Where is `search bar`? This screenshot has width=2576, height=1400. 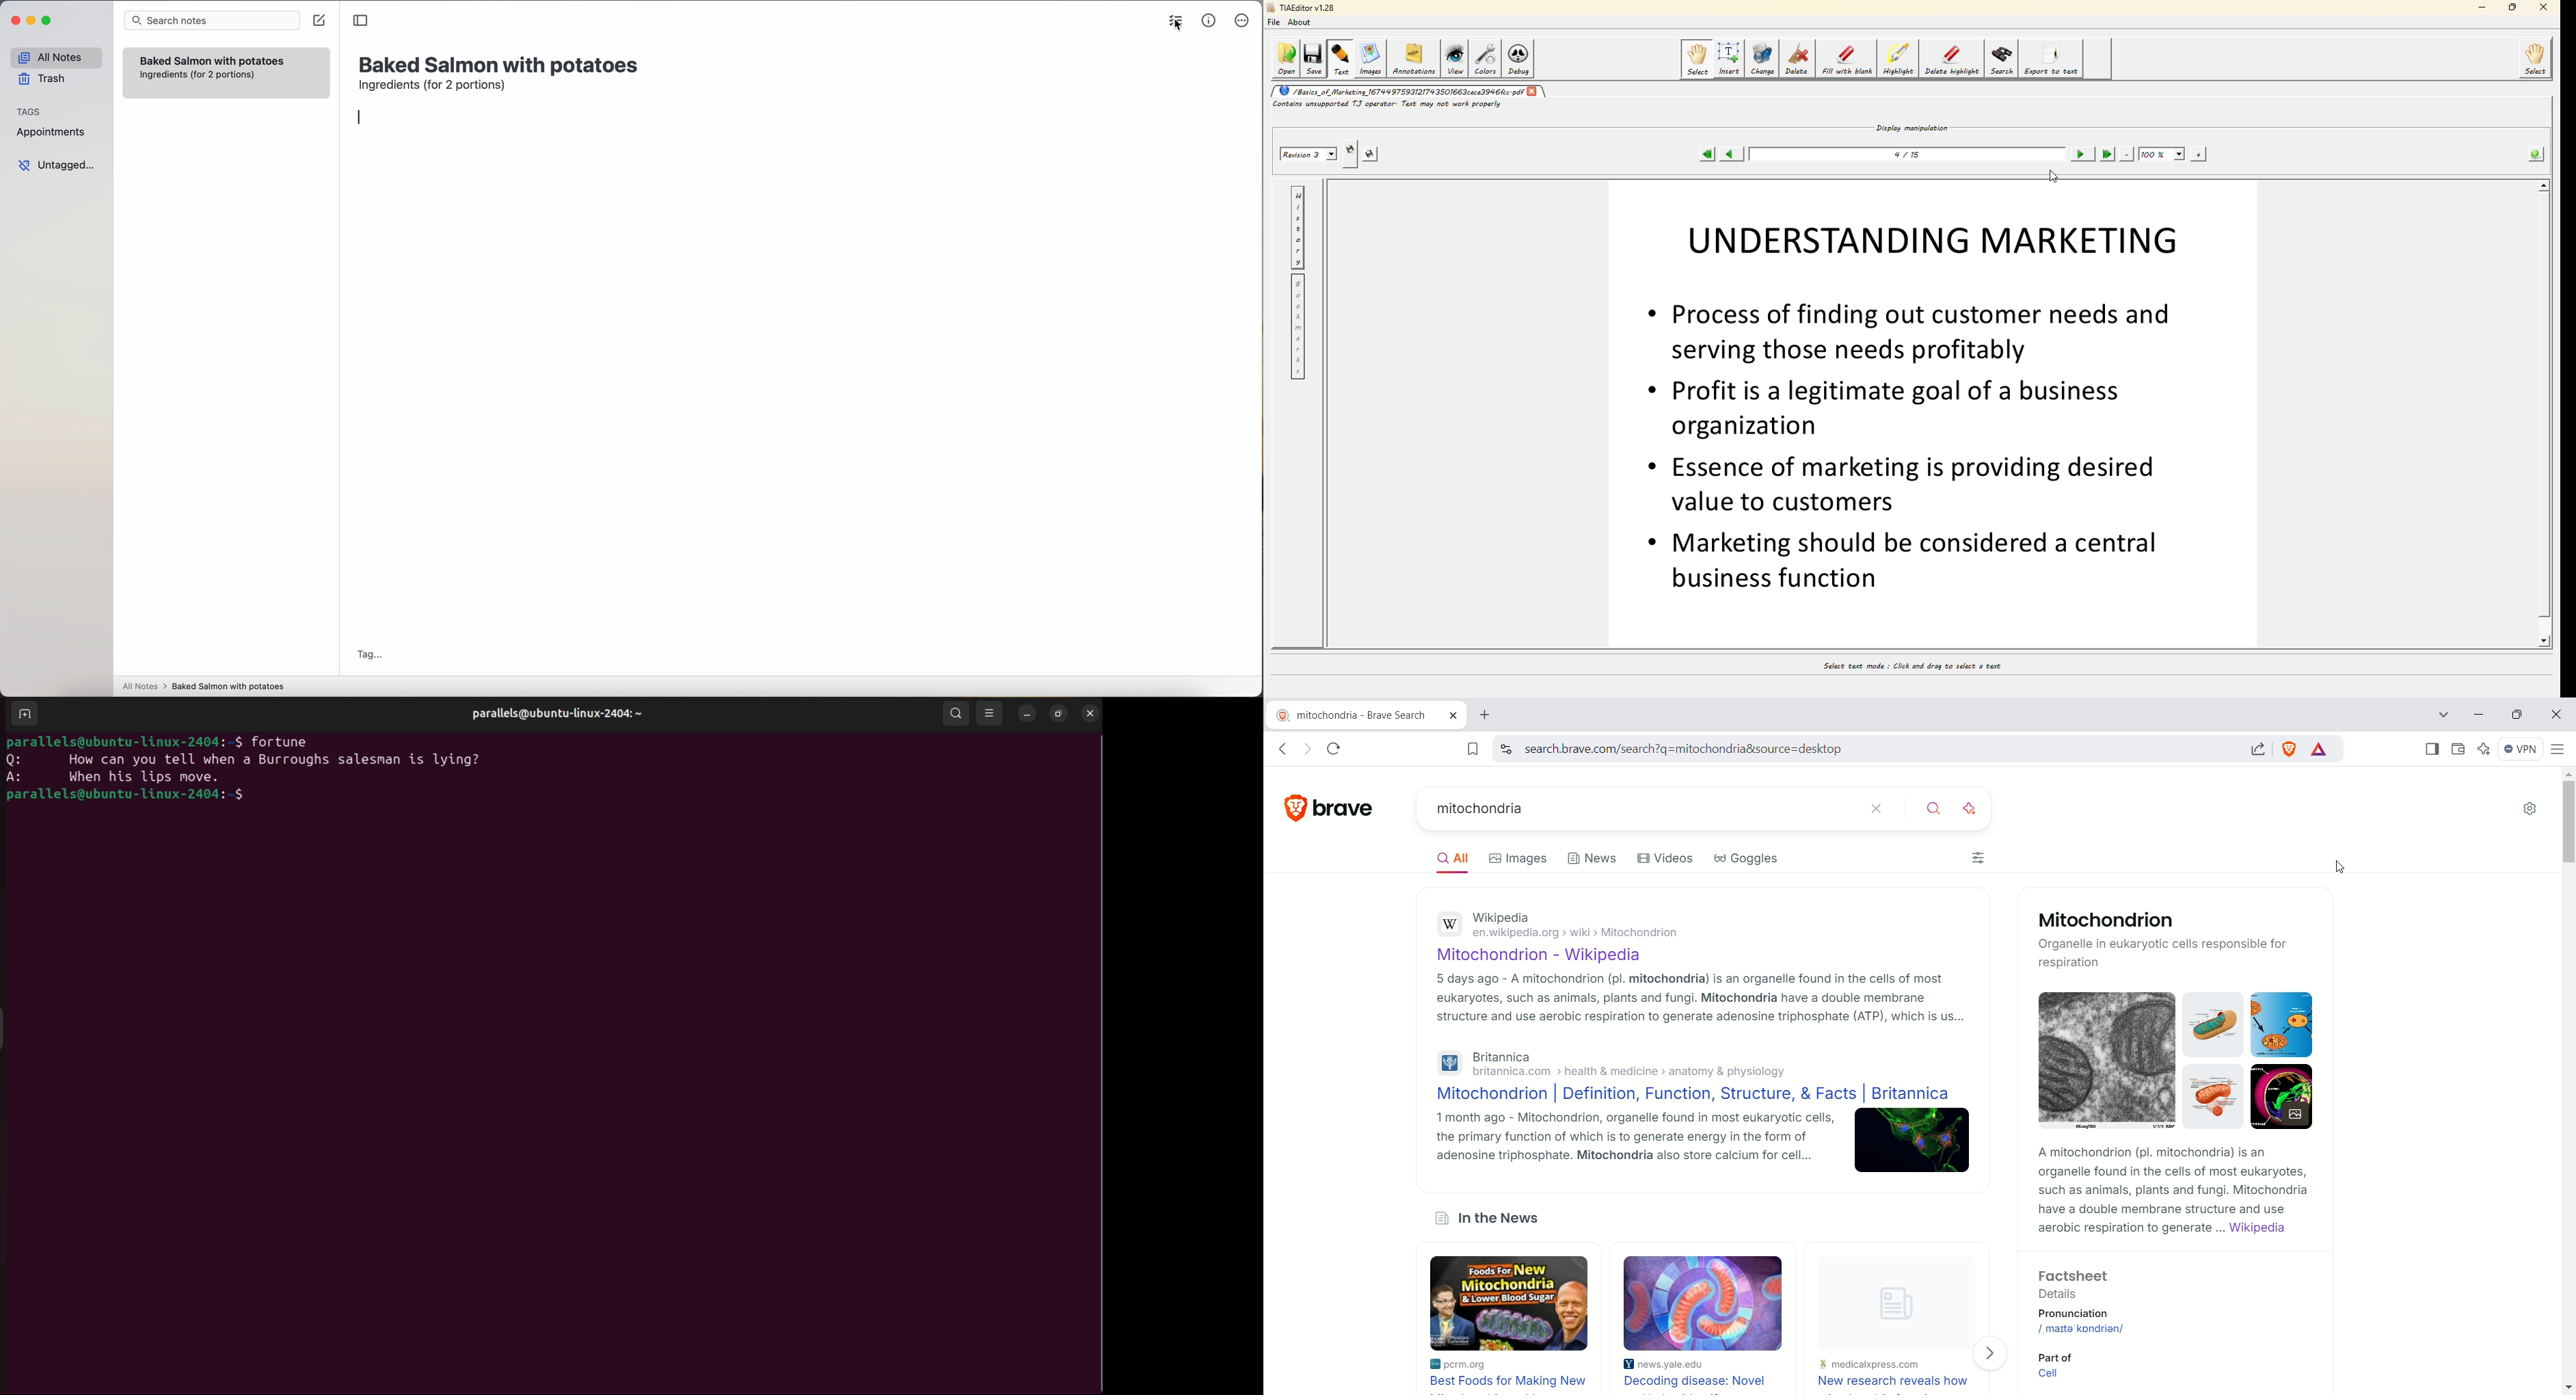 search bar is located at coordinates (211, 21).